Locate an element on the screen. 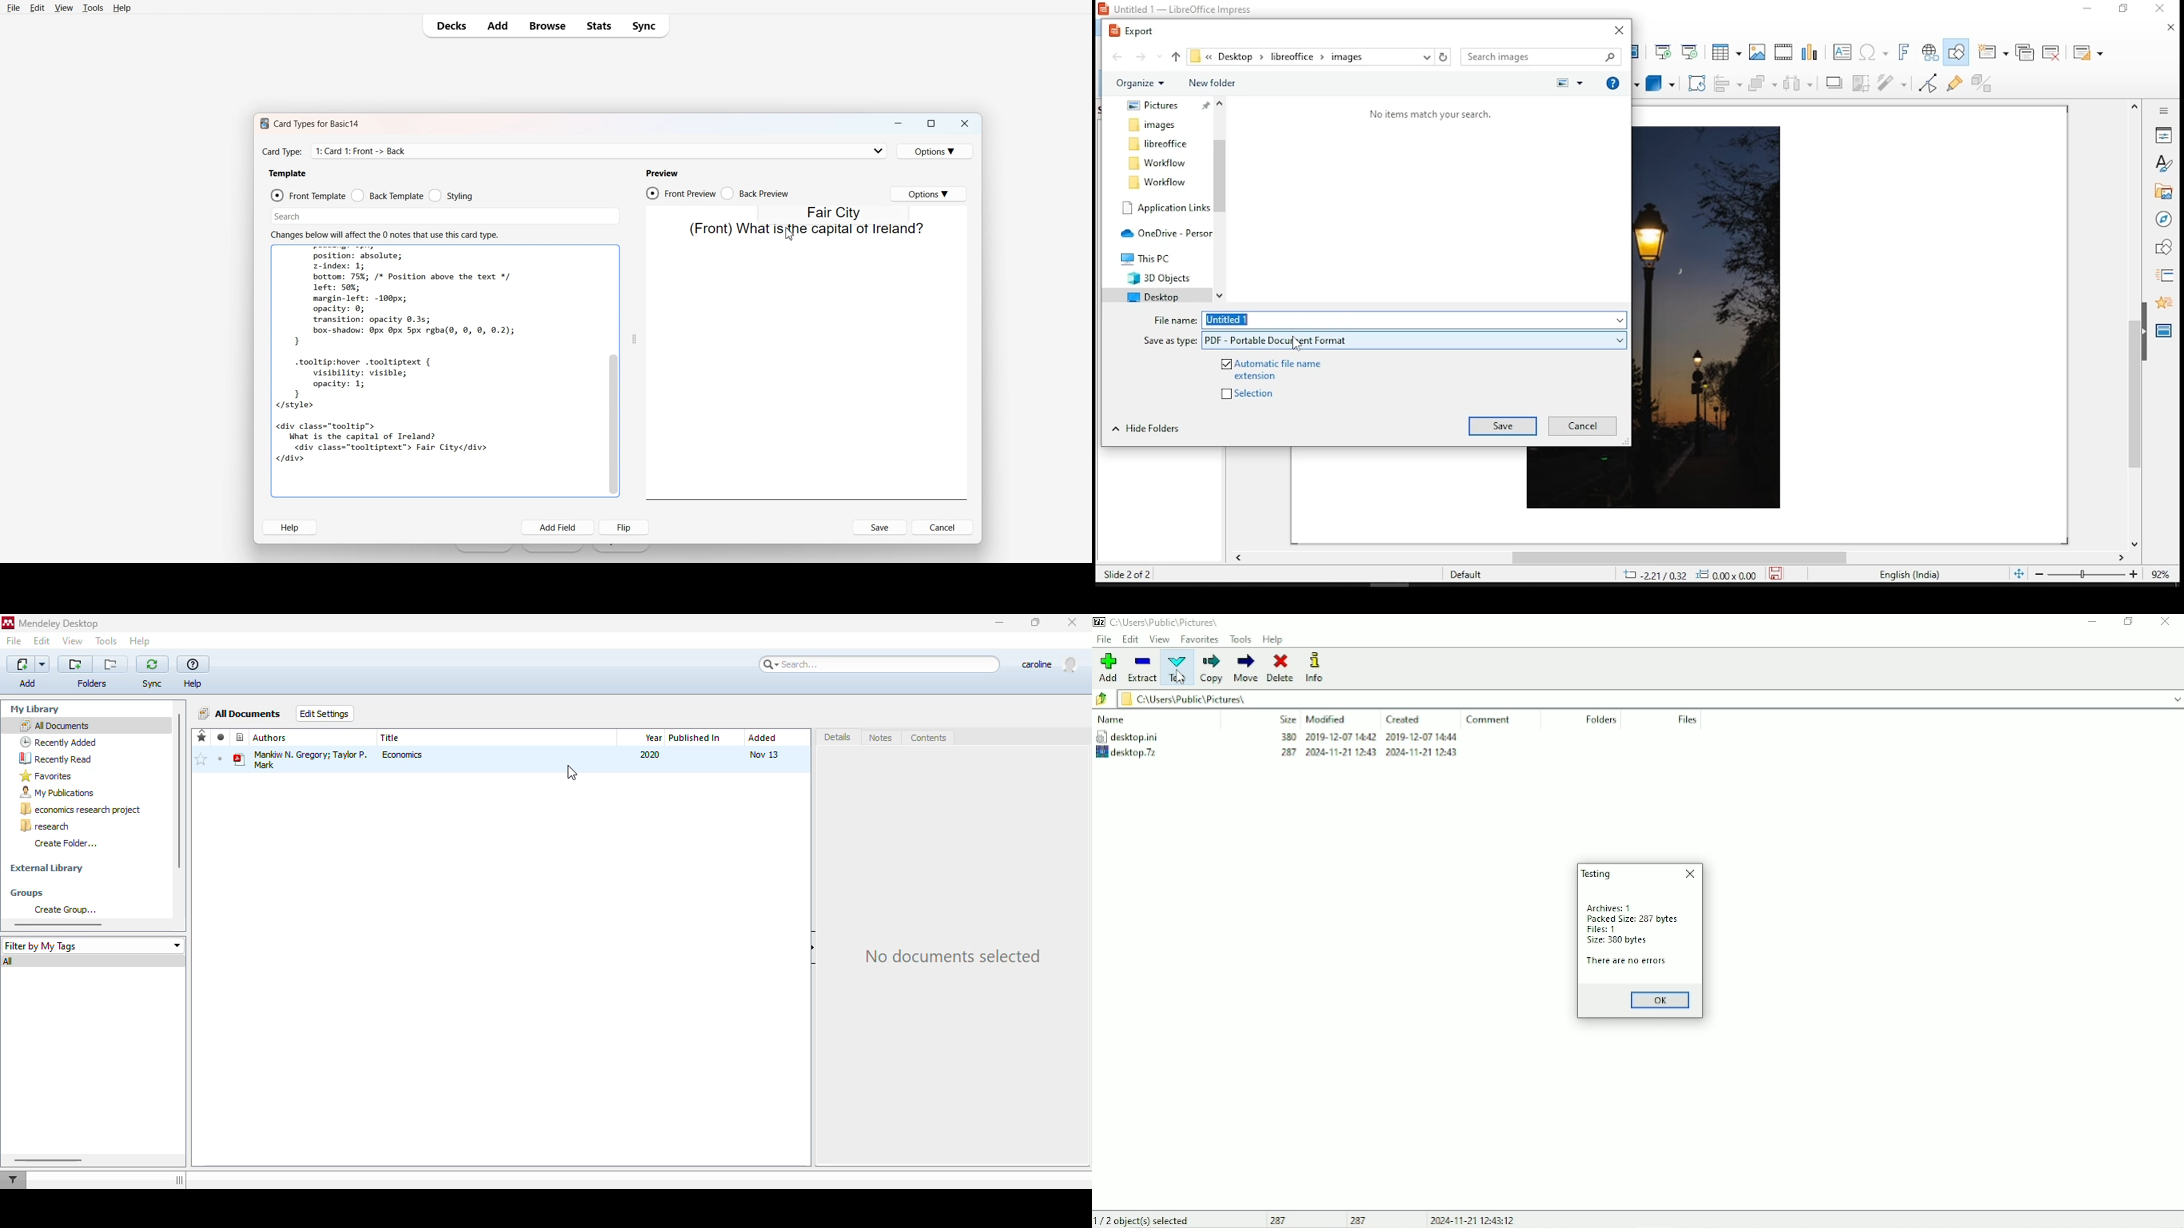 The image size is (2184, 1232). all documents is located at coordinates (241, 713).